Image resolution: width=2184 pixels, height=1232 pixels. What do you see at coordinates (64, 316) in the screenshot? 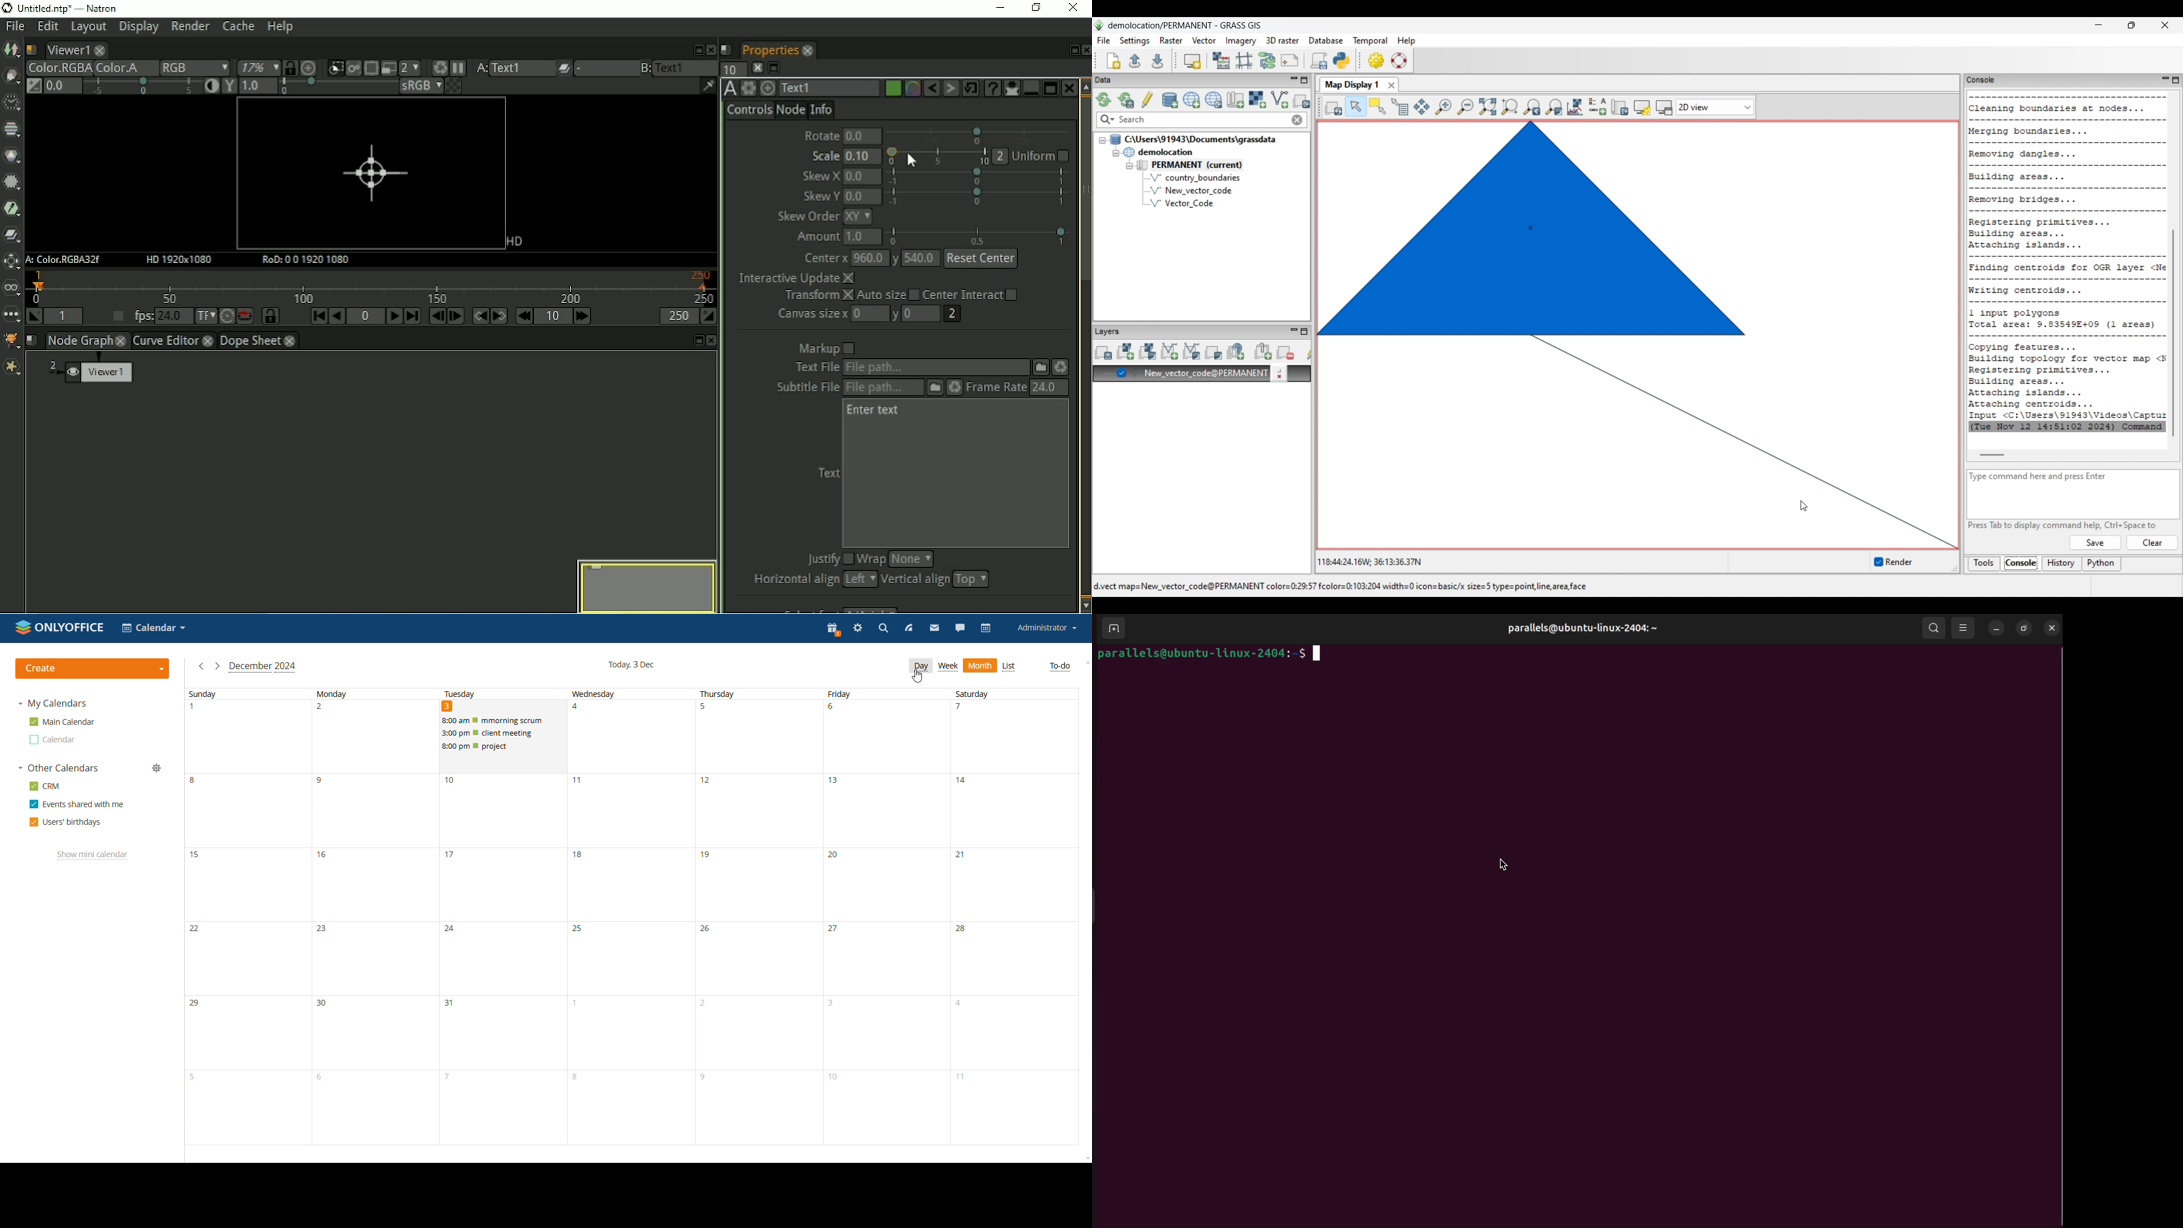
I see `Playback in point` at bounding box center [64, 316].